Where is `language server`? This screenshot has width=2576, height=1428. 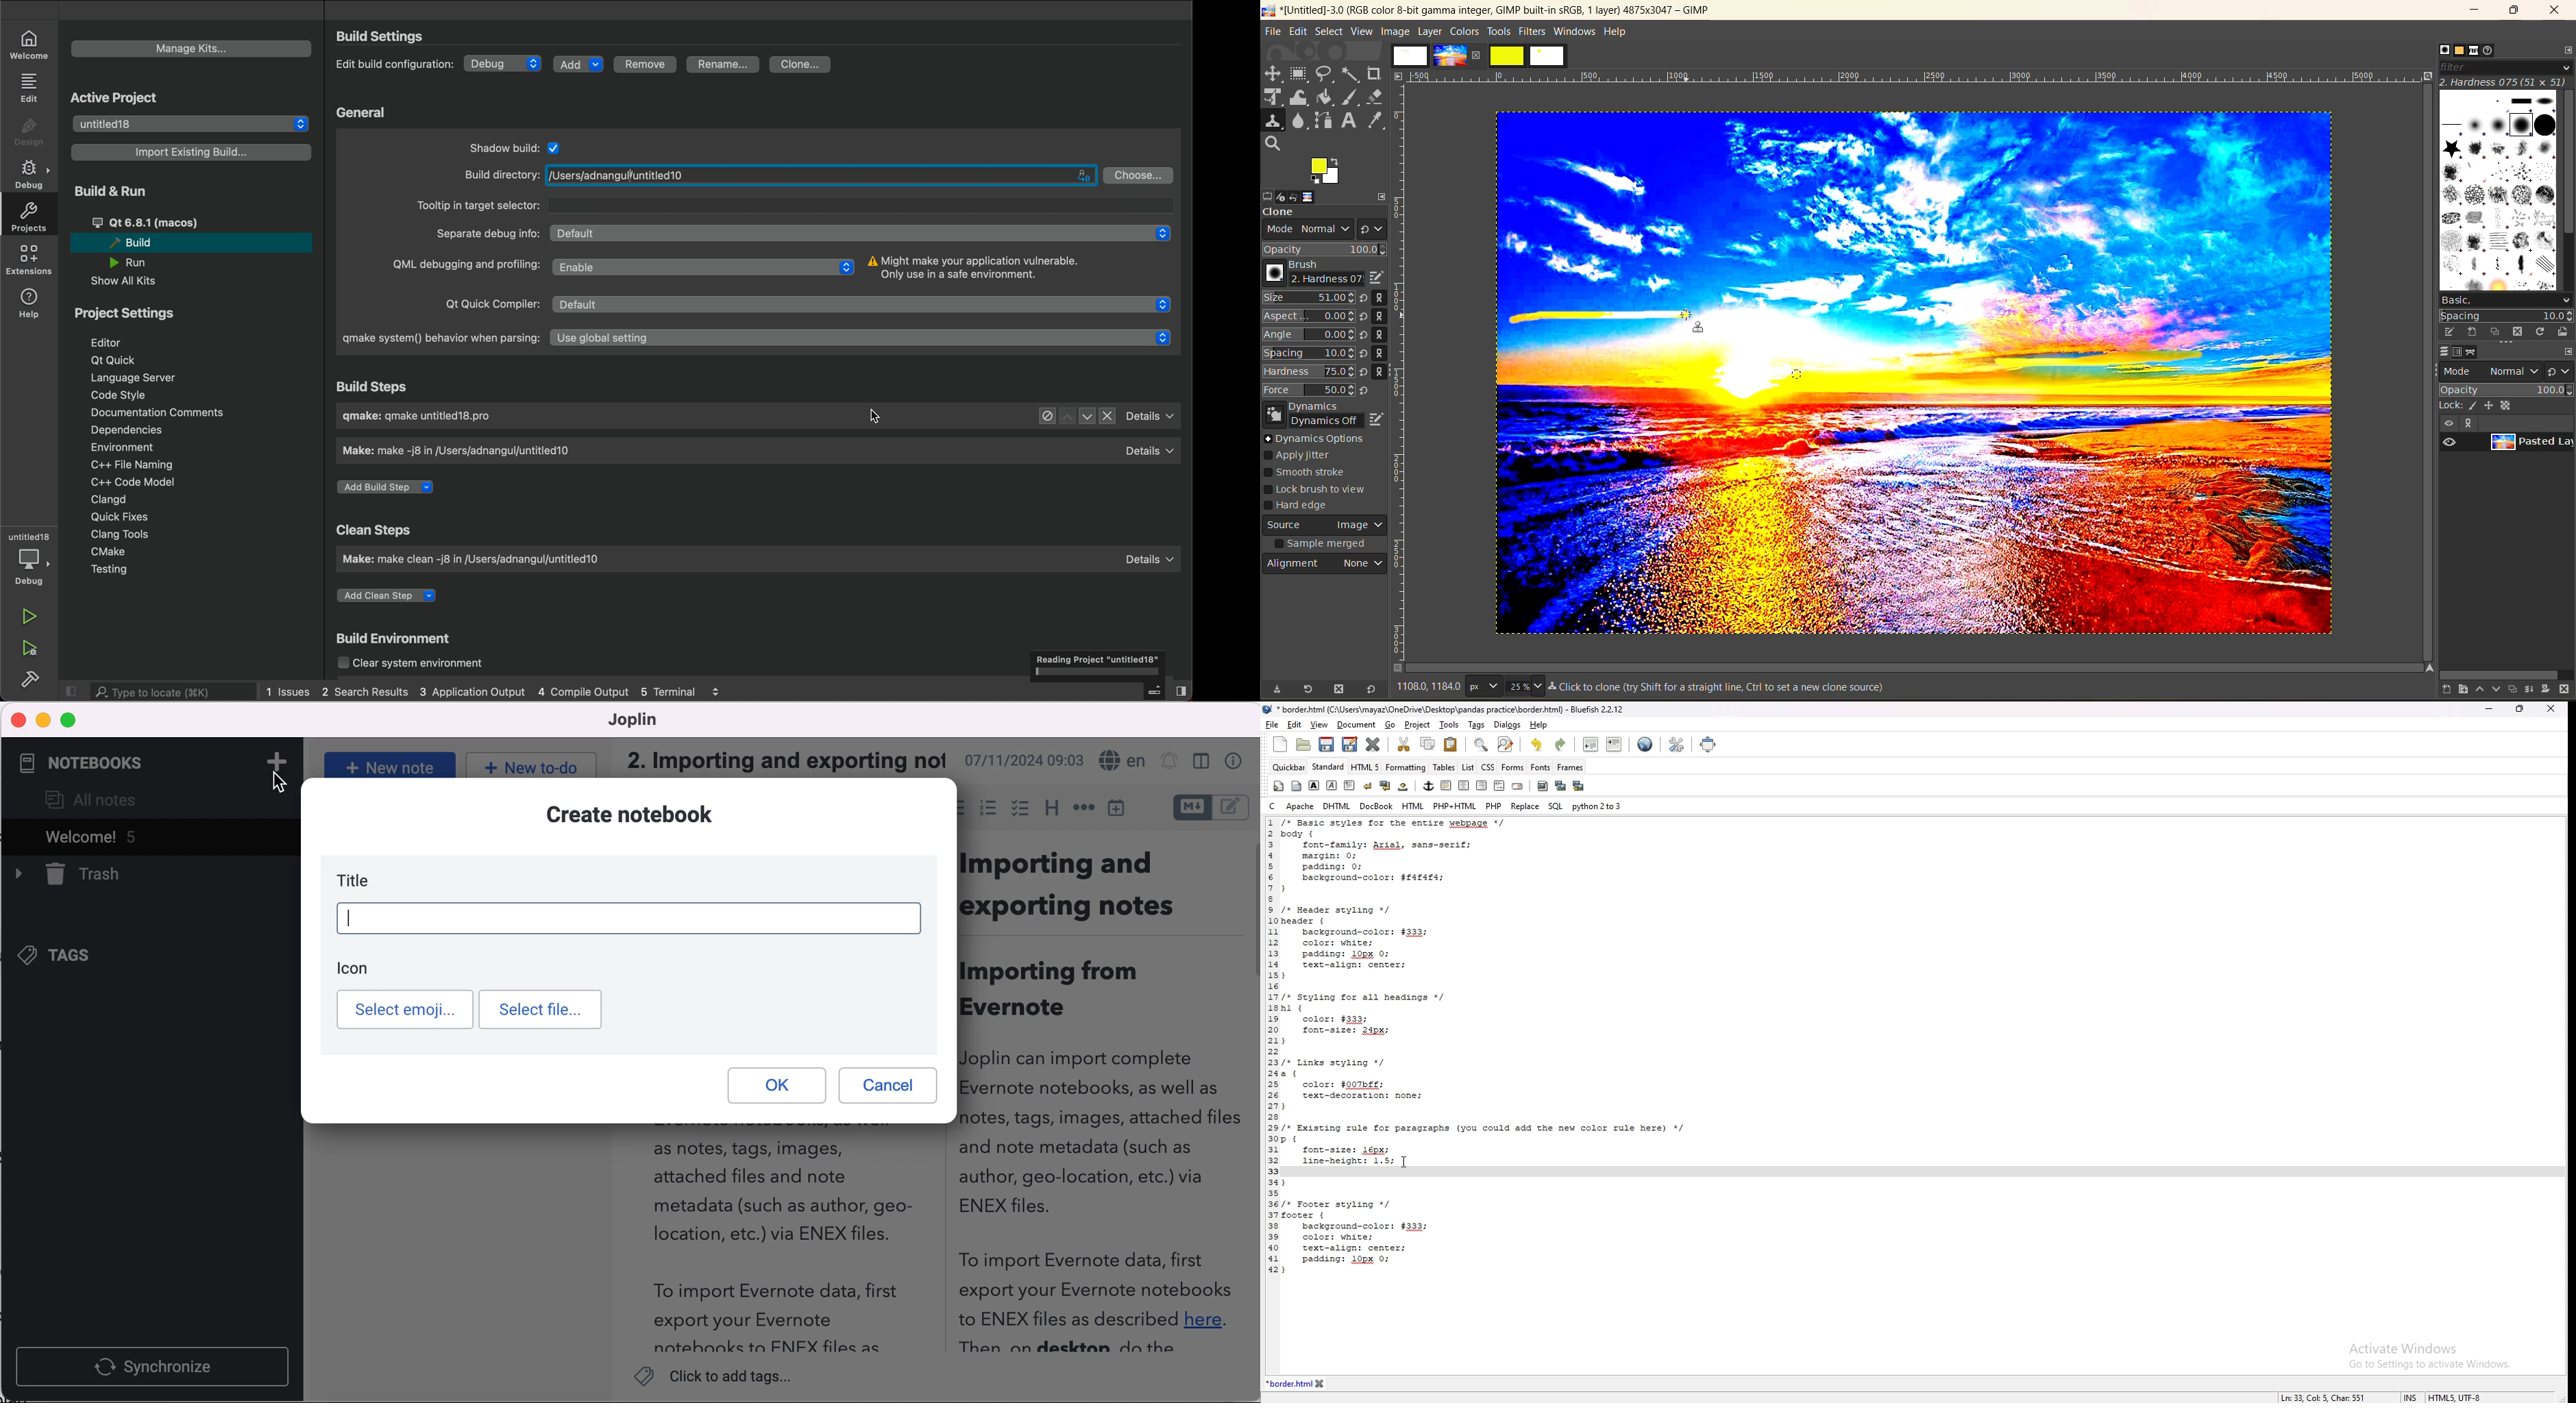
language server is located at coordinates (140, 379).